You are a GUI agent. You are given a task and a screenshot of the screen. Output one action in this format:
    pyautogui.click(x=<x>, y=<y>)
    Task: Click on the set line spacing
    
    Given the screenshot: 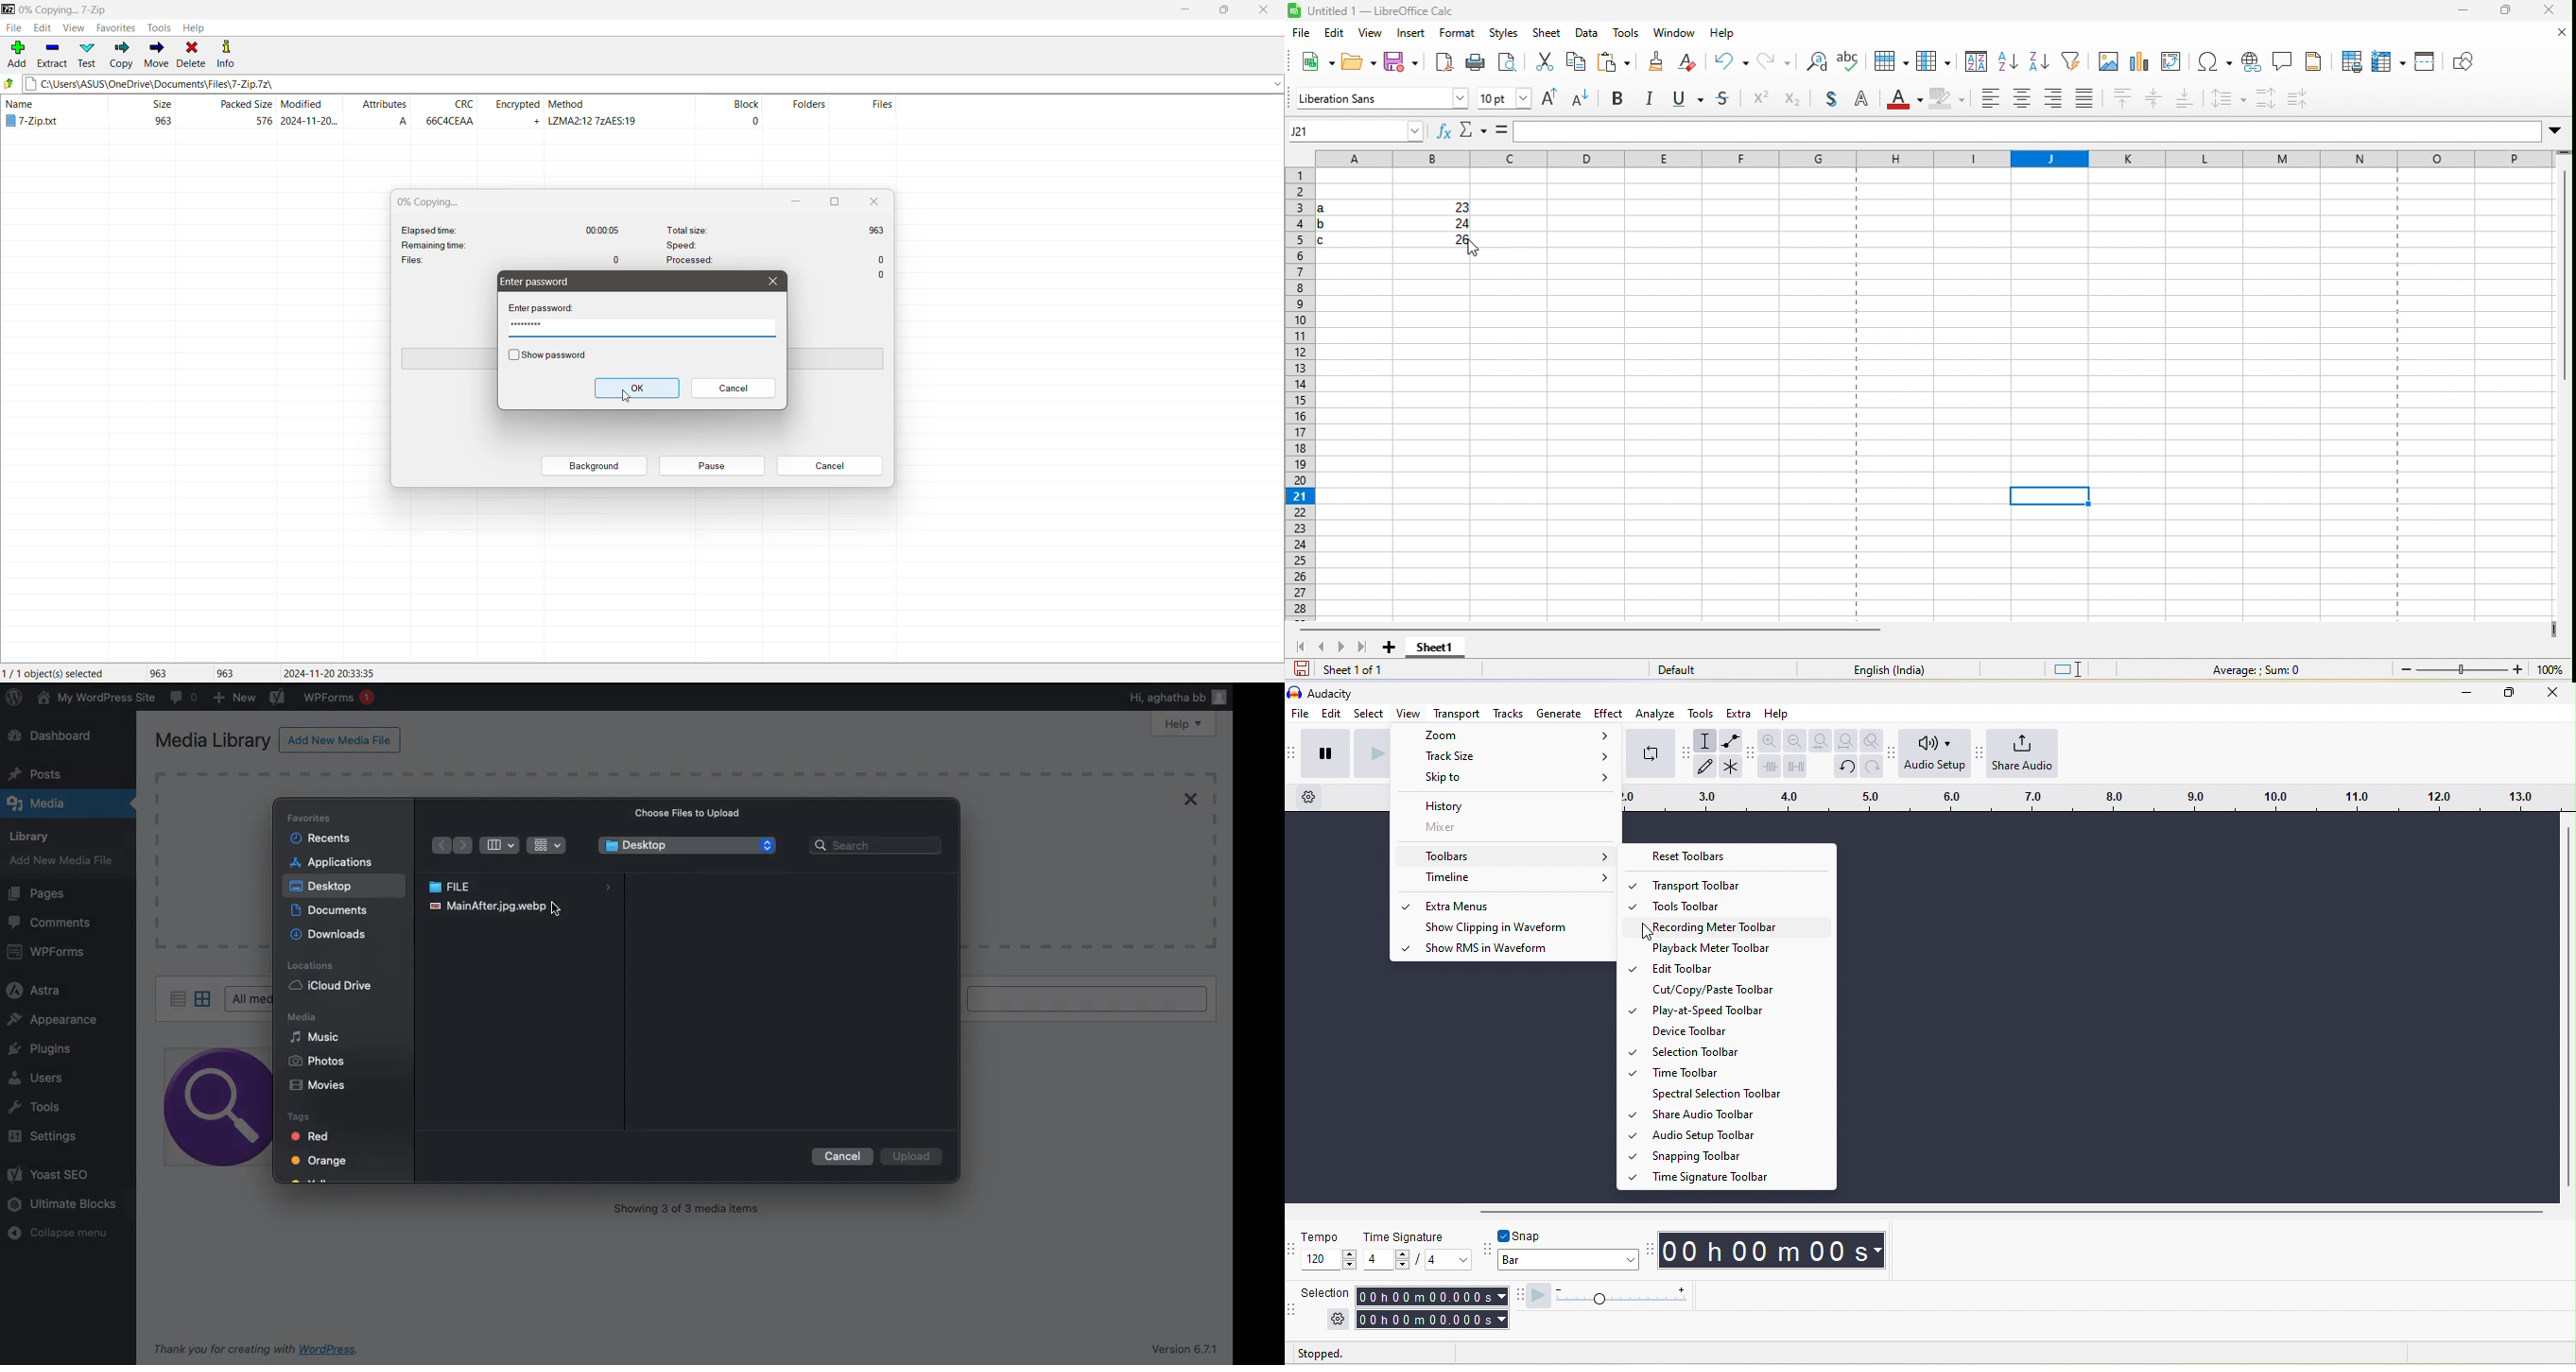 What is the action you would take?
    pyautogui.click(x=2226, y=99)
    